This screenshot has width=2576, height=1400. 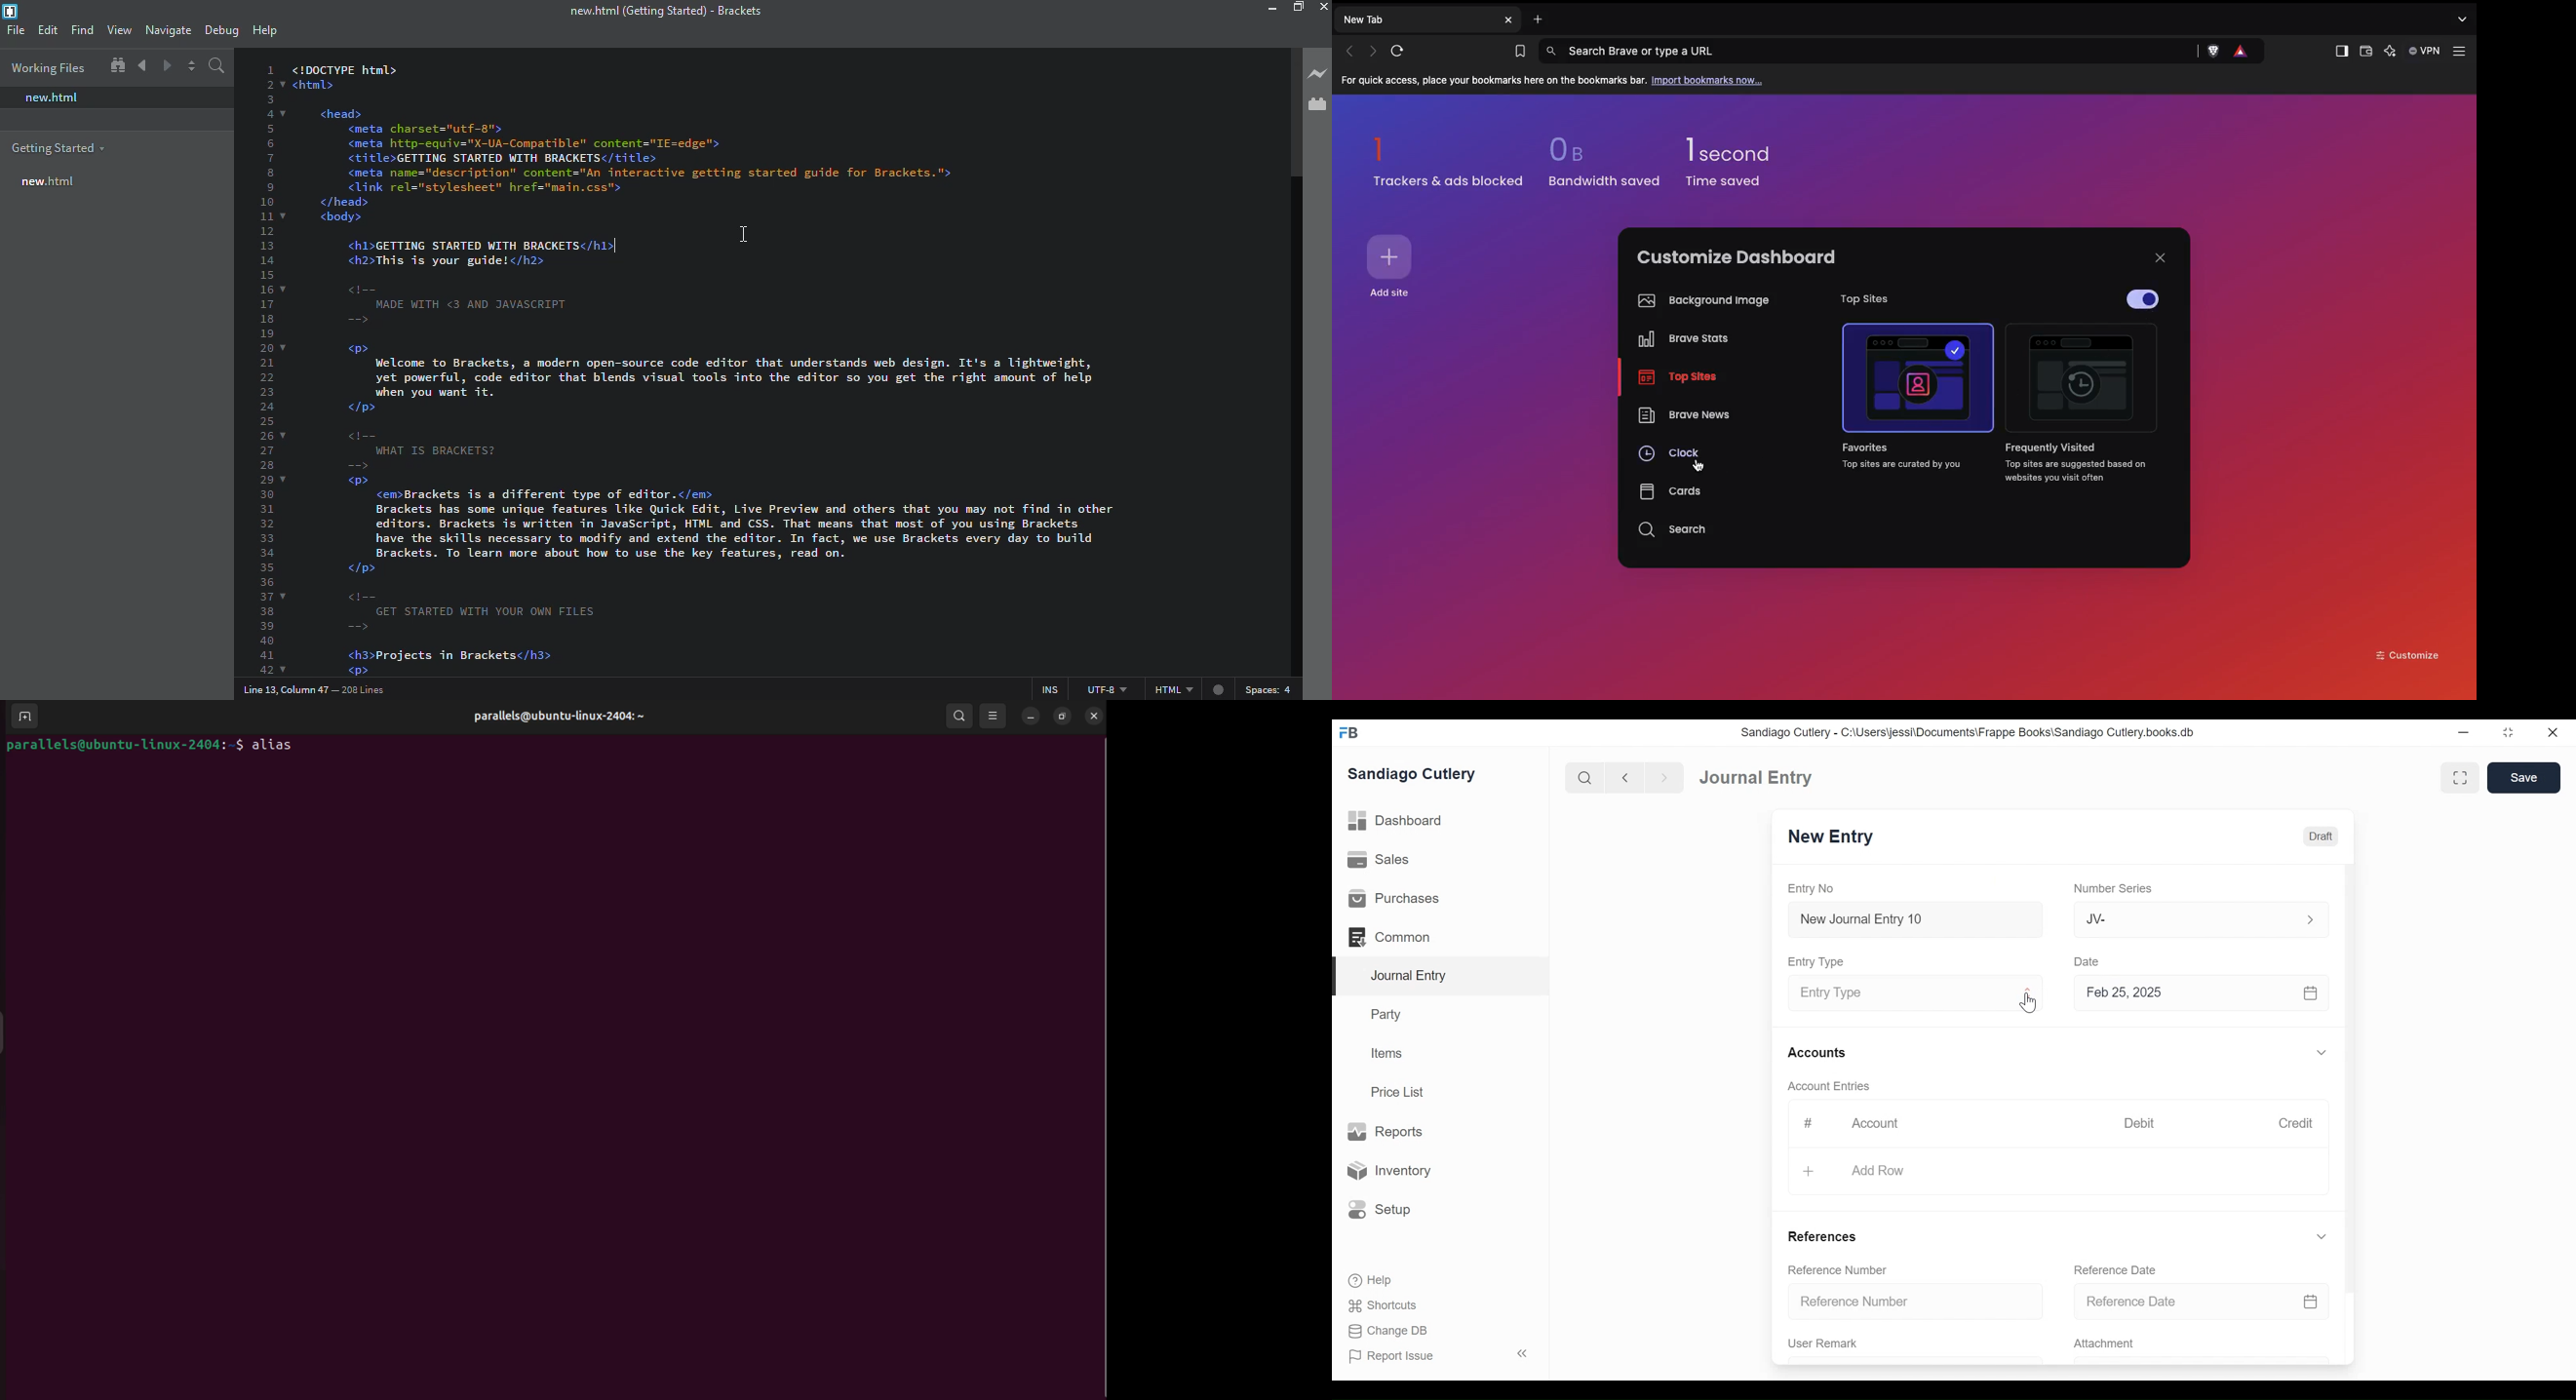 What do you see at coordinates (2145, 1123) in the screenshot?
I see `Debit` at bounding box center [2145, 1123].